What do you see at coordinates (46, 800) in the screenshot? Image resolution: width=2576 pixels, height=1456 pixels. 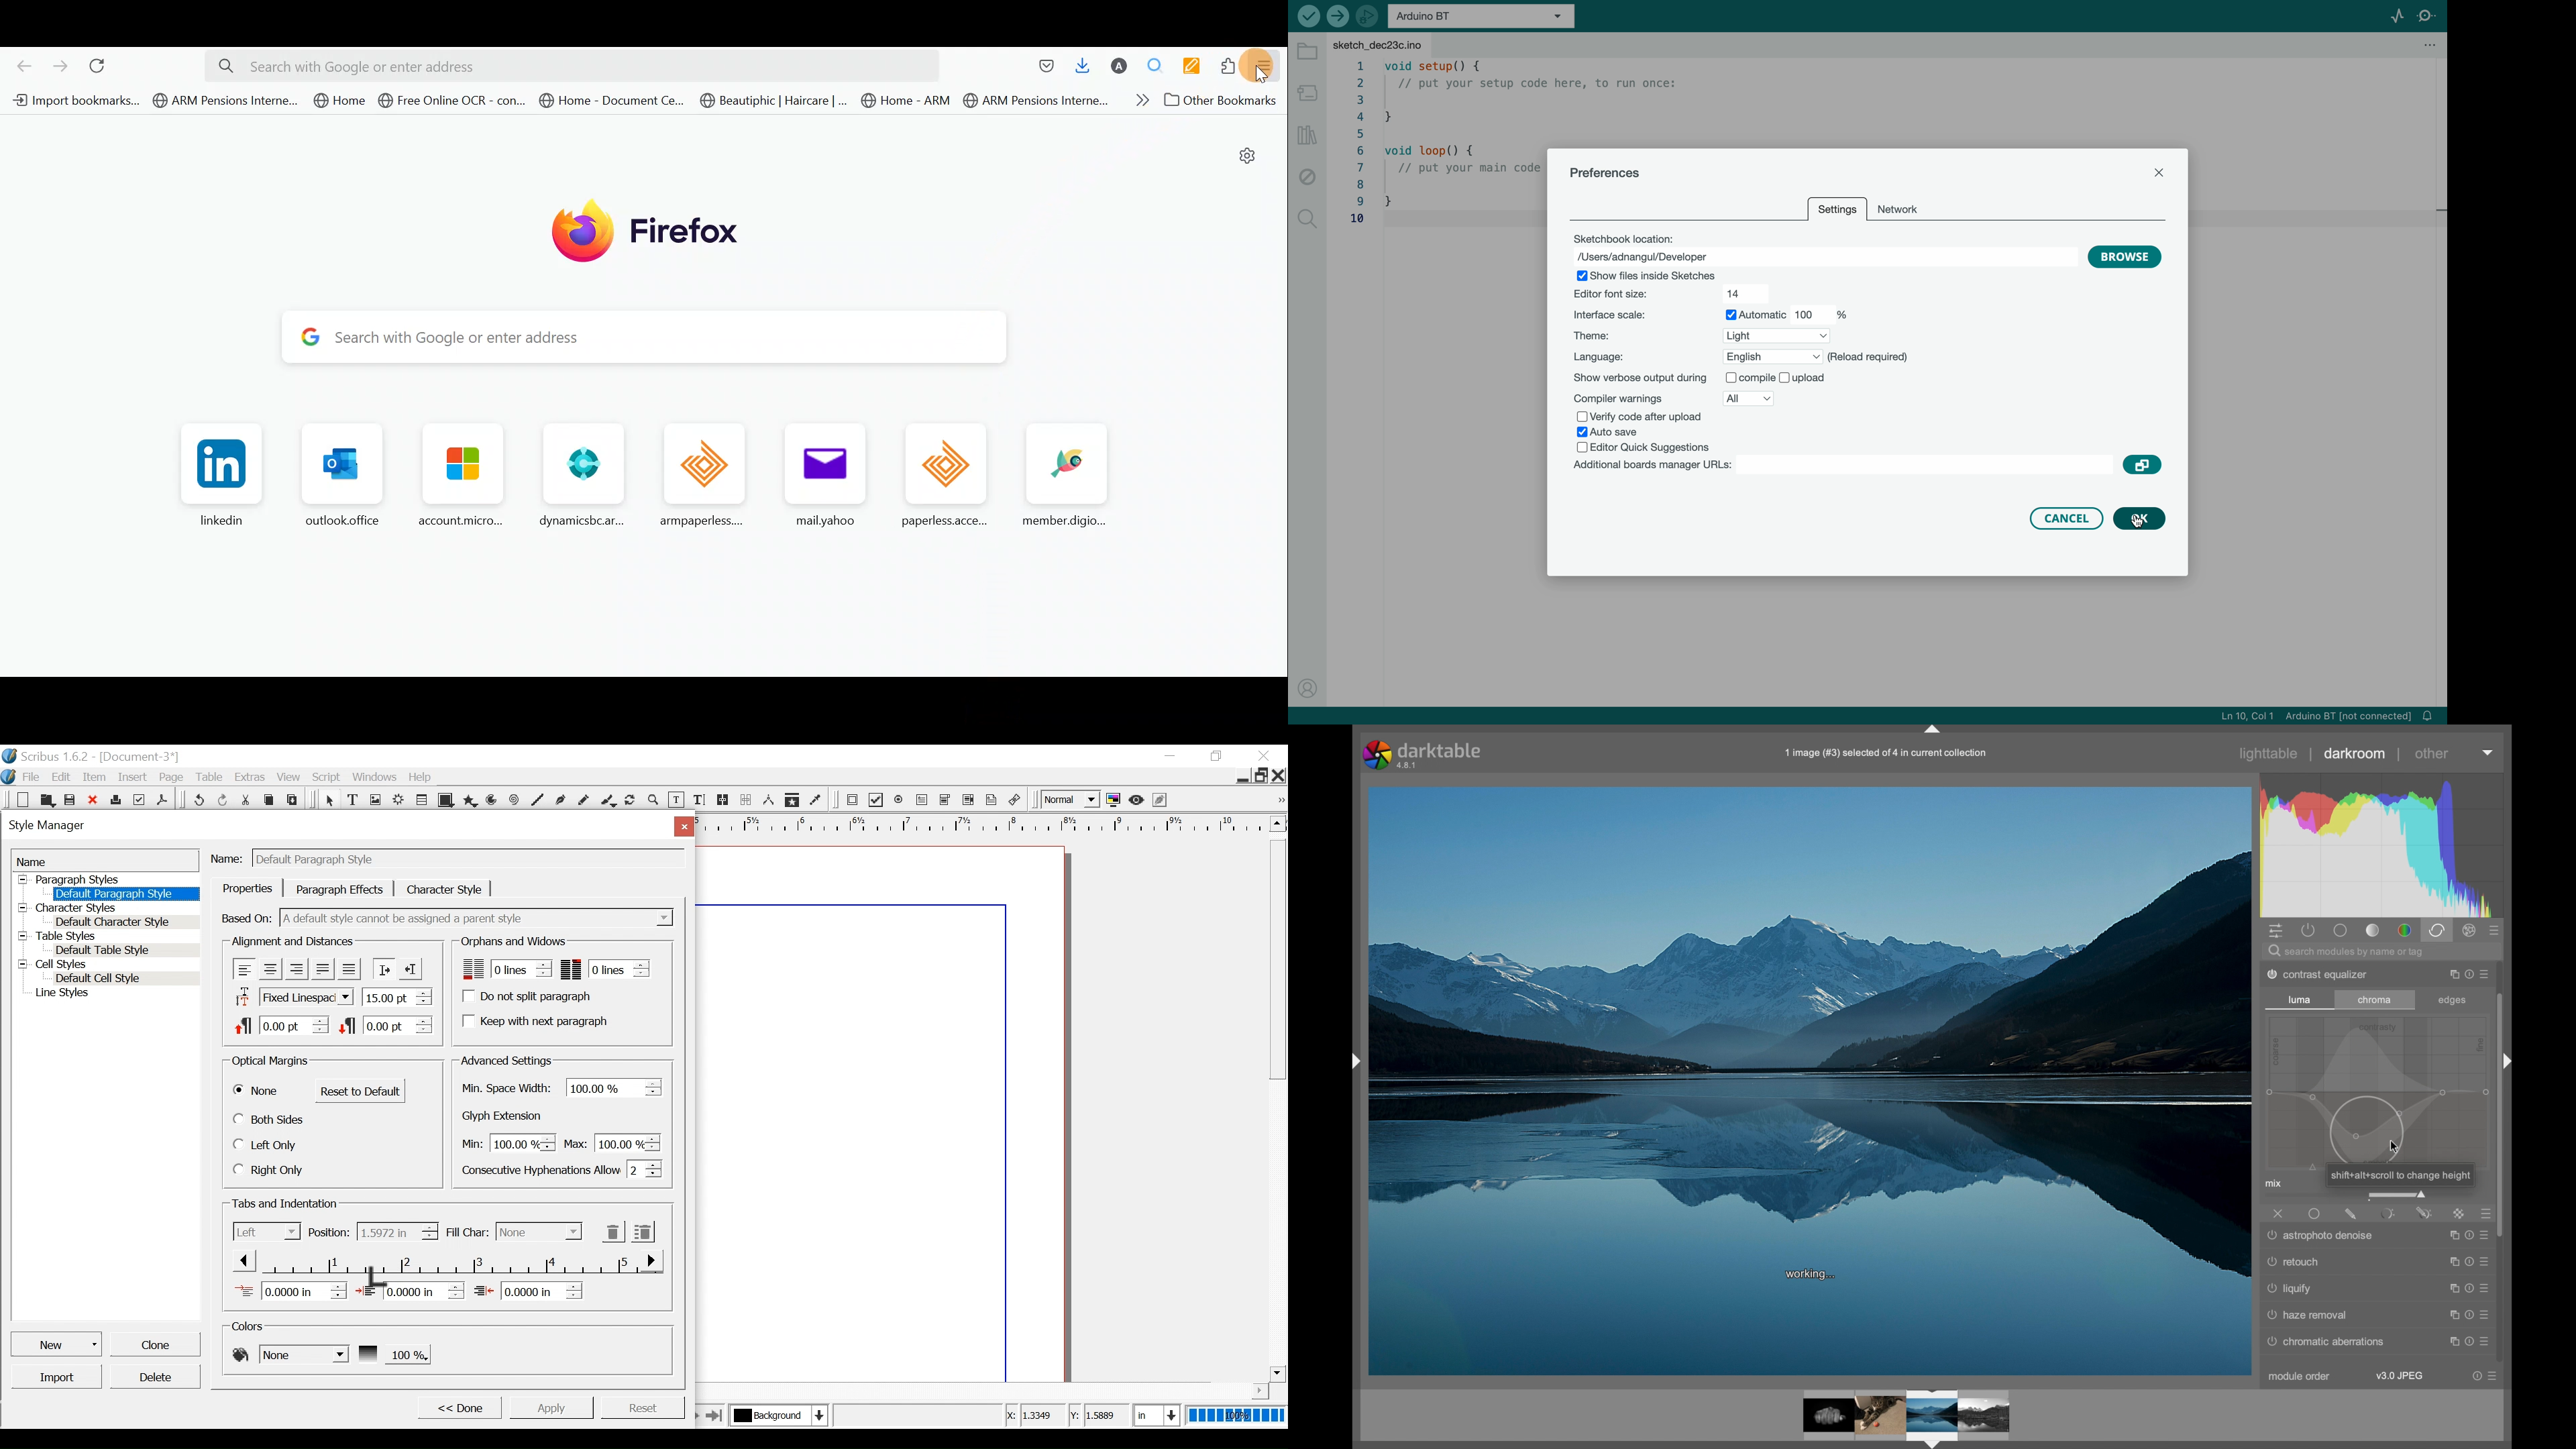 I see `Open` at bounding box center [46, 800].